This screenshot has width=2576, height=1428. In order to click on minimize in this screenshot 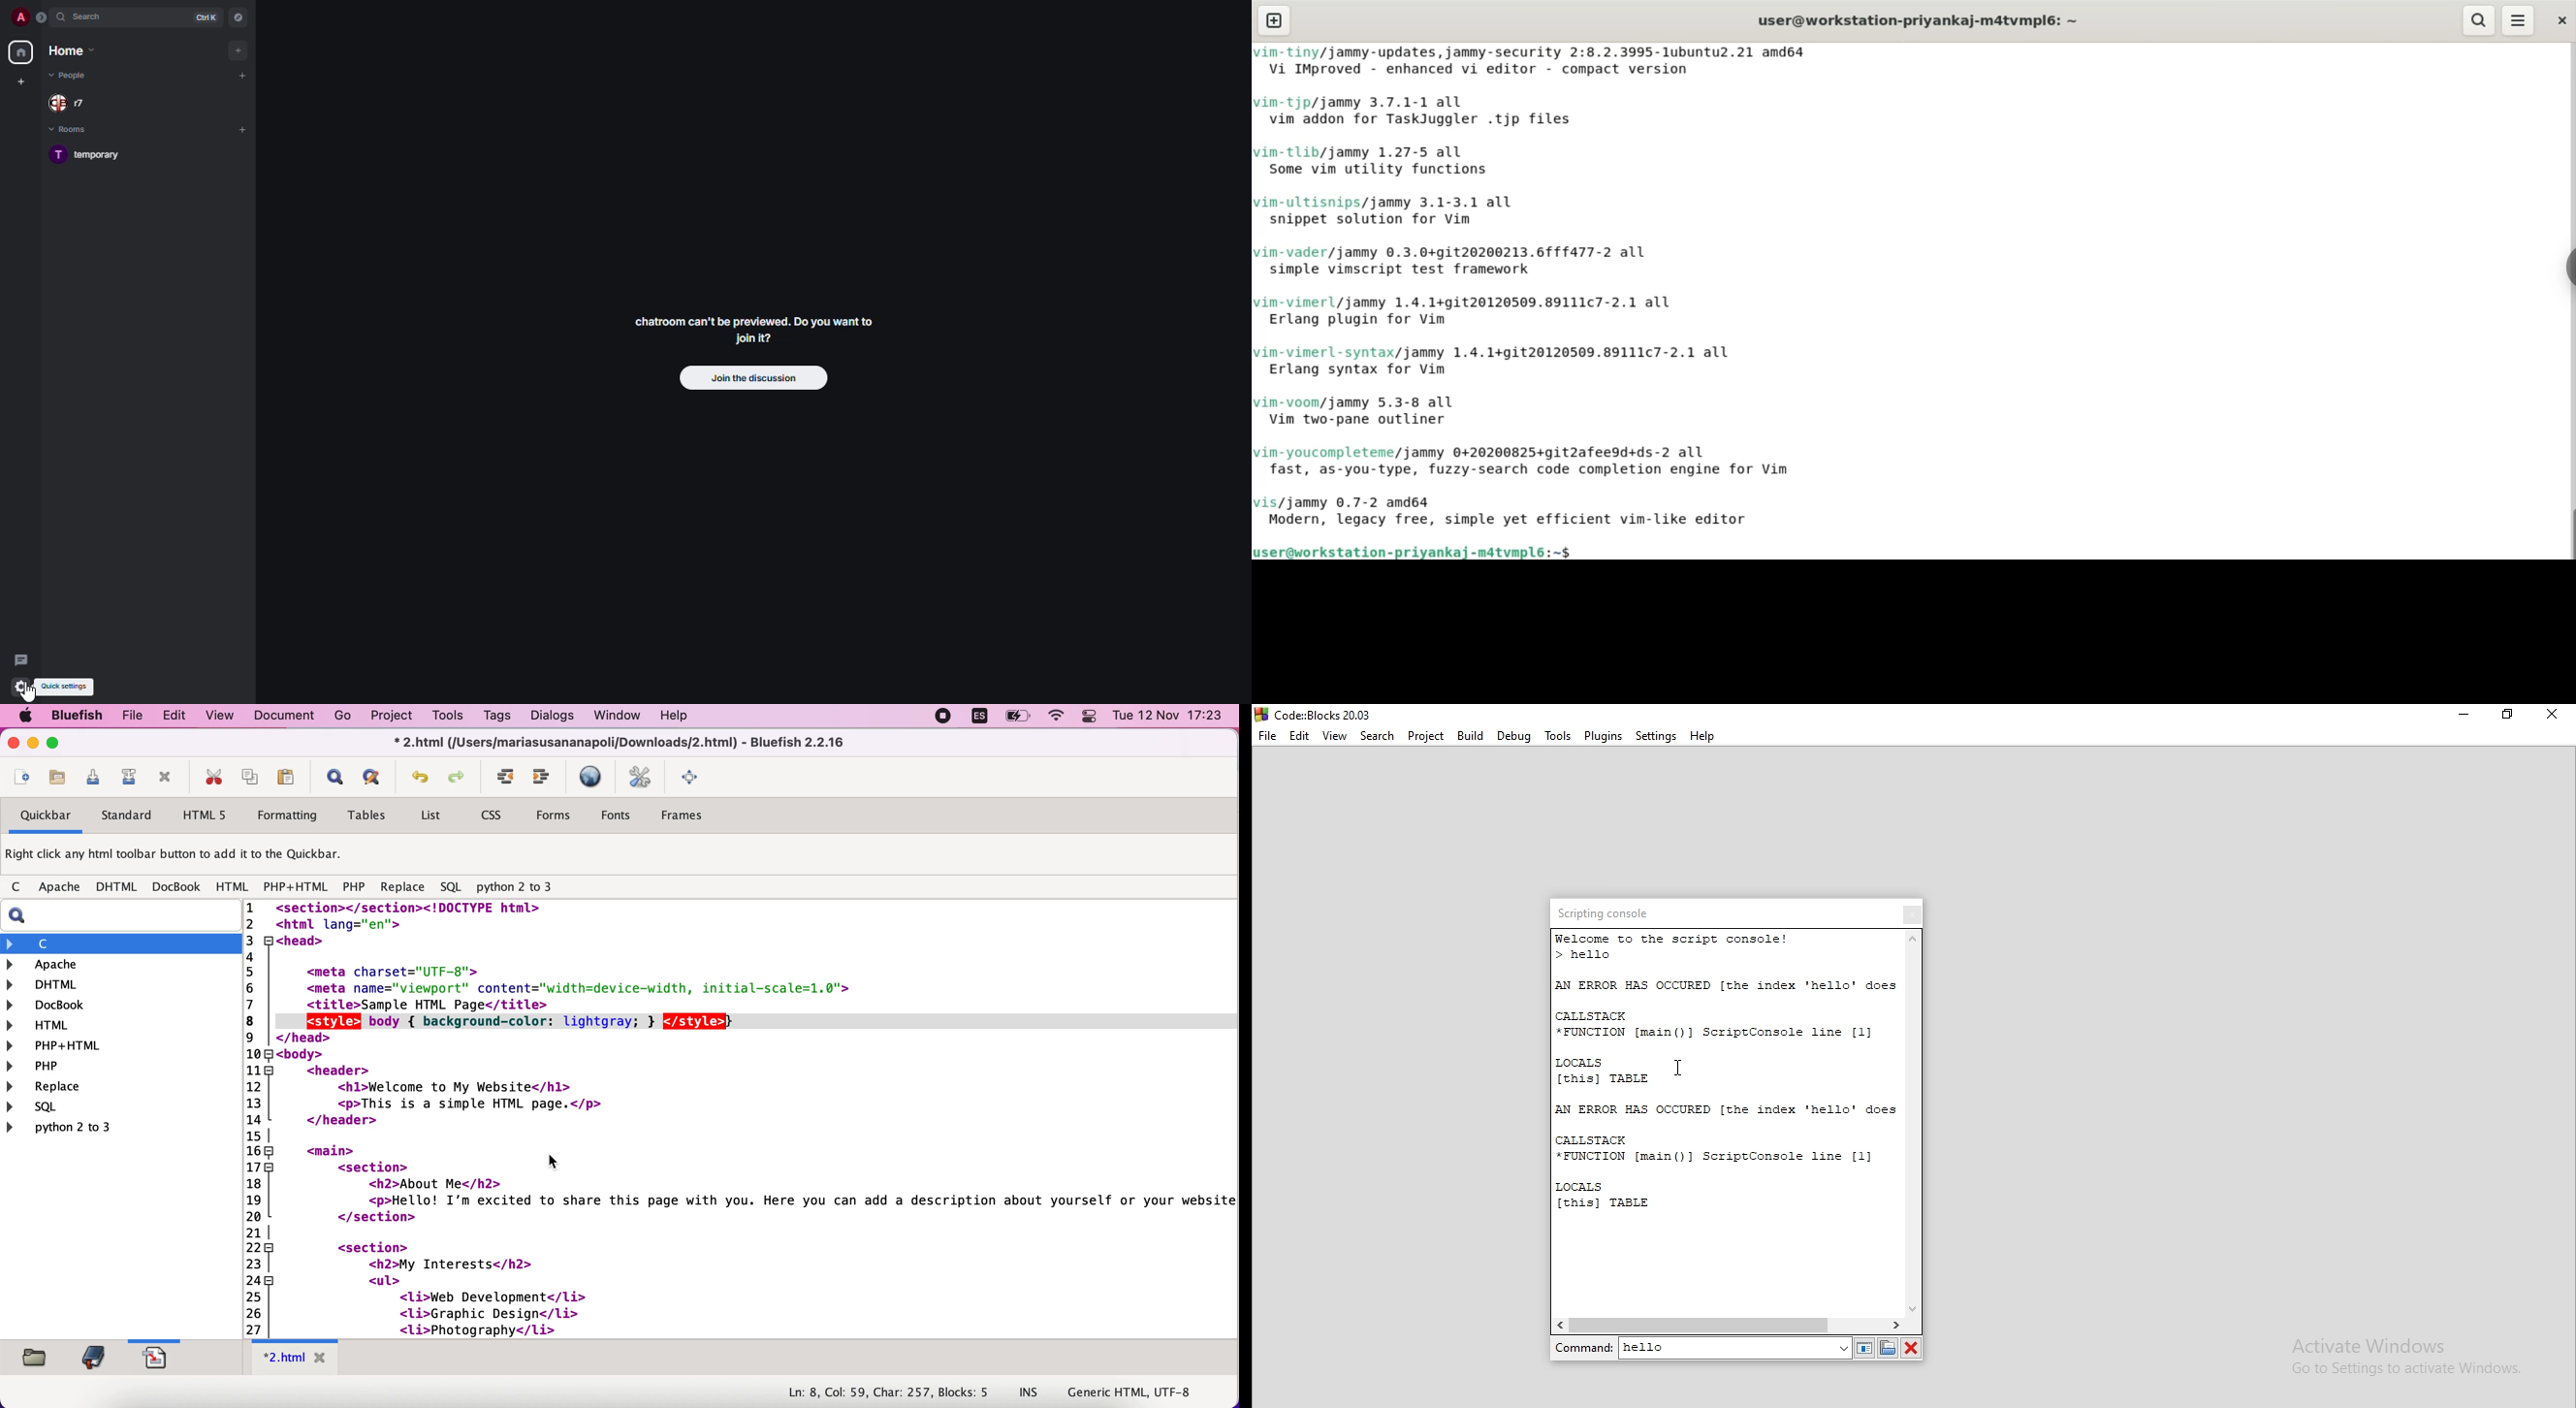, I will do `click(2463, 717)`.